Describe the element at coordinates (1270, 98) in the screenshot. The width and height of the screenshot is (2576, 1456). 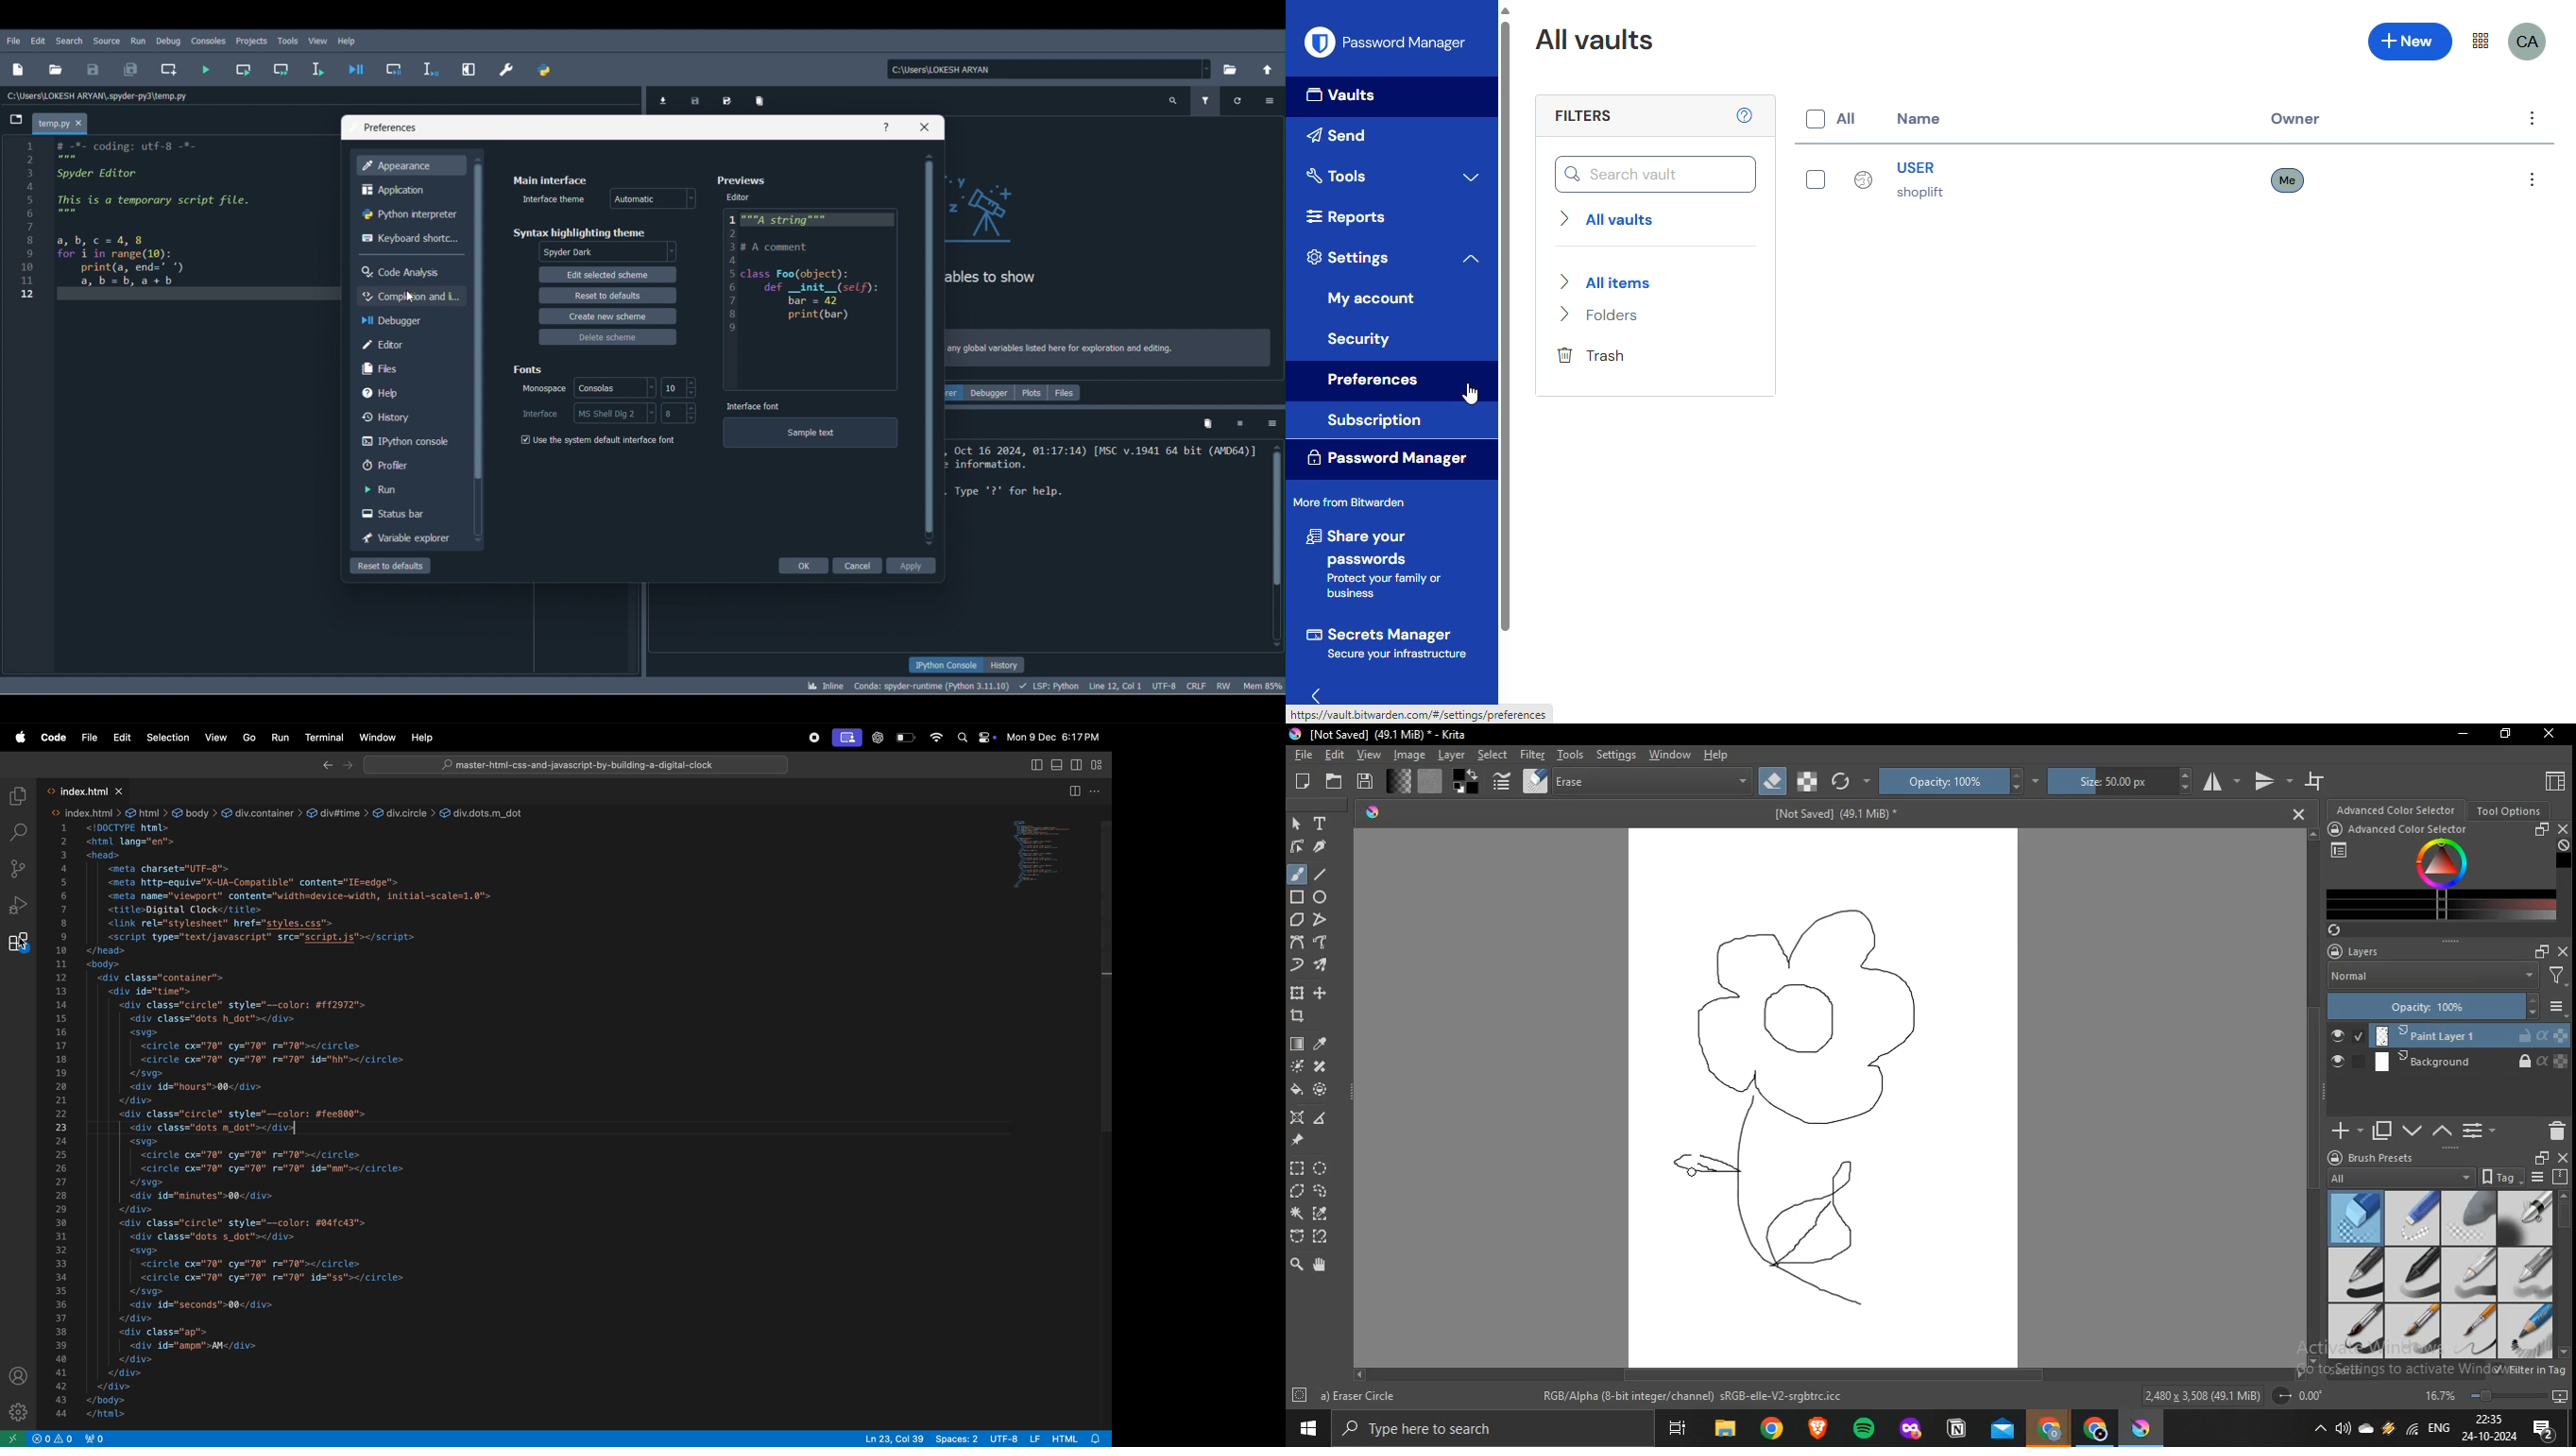
I see `Options` at that location.